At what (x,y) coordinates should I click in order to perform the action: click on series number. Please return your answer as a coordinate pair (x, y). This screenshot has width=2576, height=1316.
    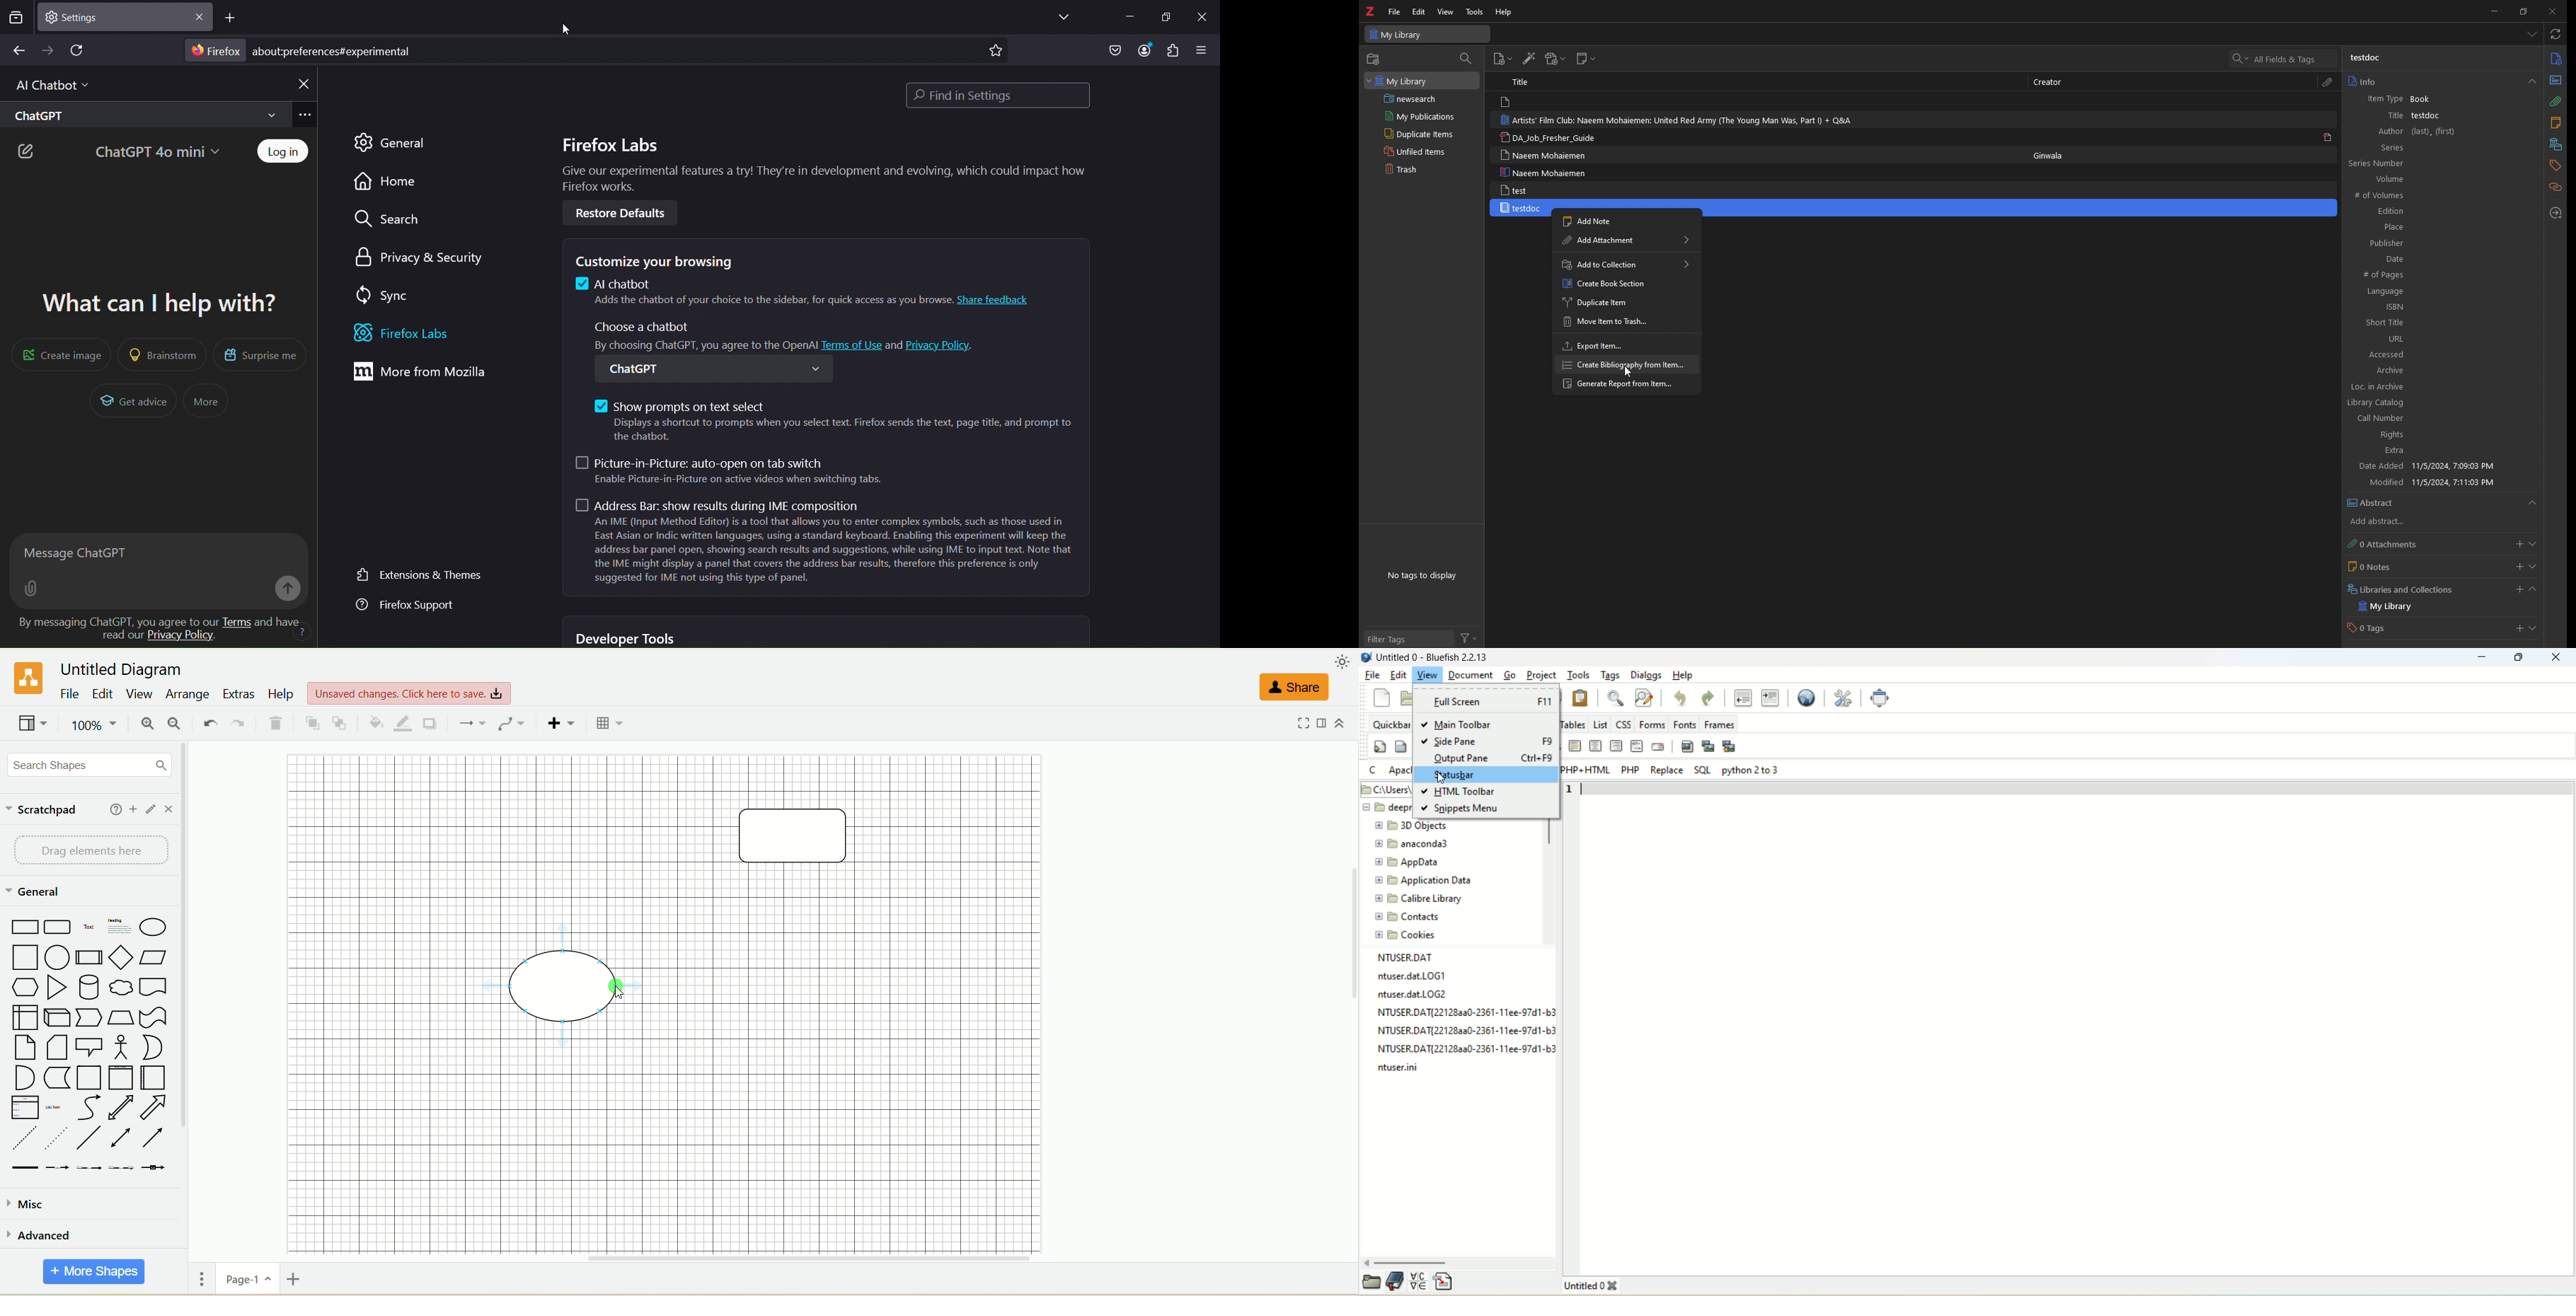
    Looking at the image, I should click on (2391, 163).